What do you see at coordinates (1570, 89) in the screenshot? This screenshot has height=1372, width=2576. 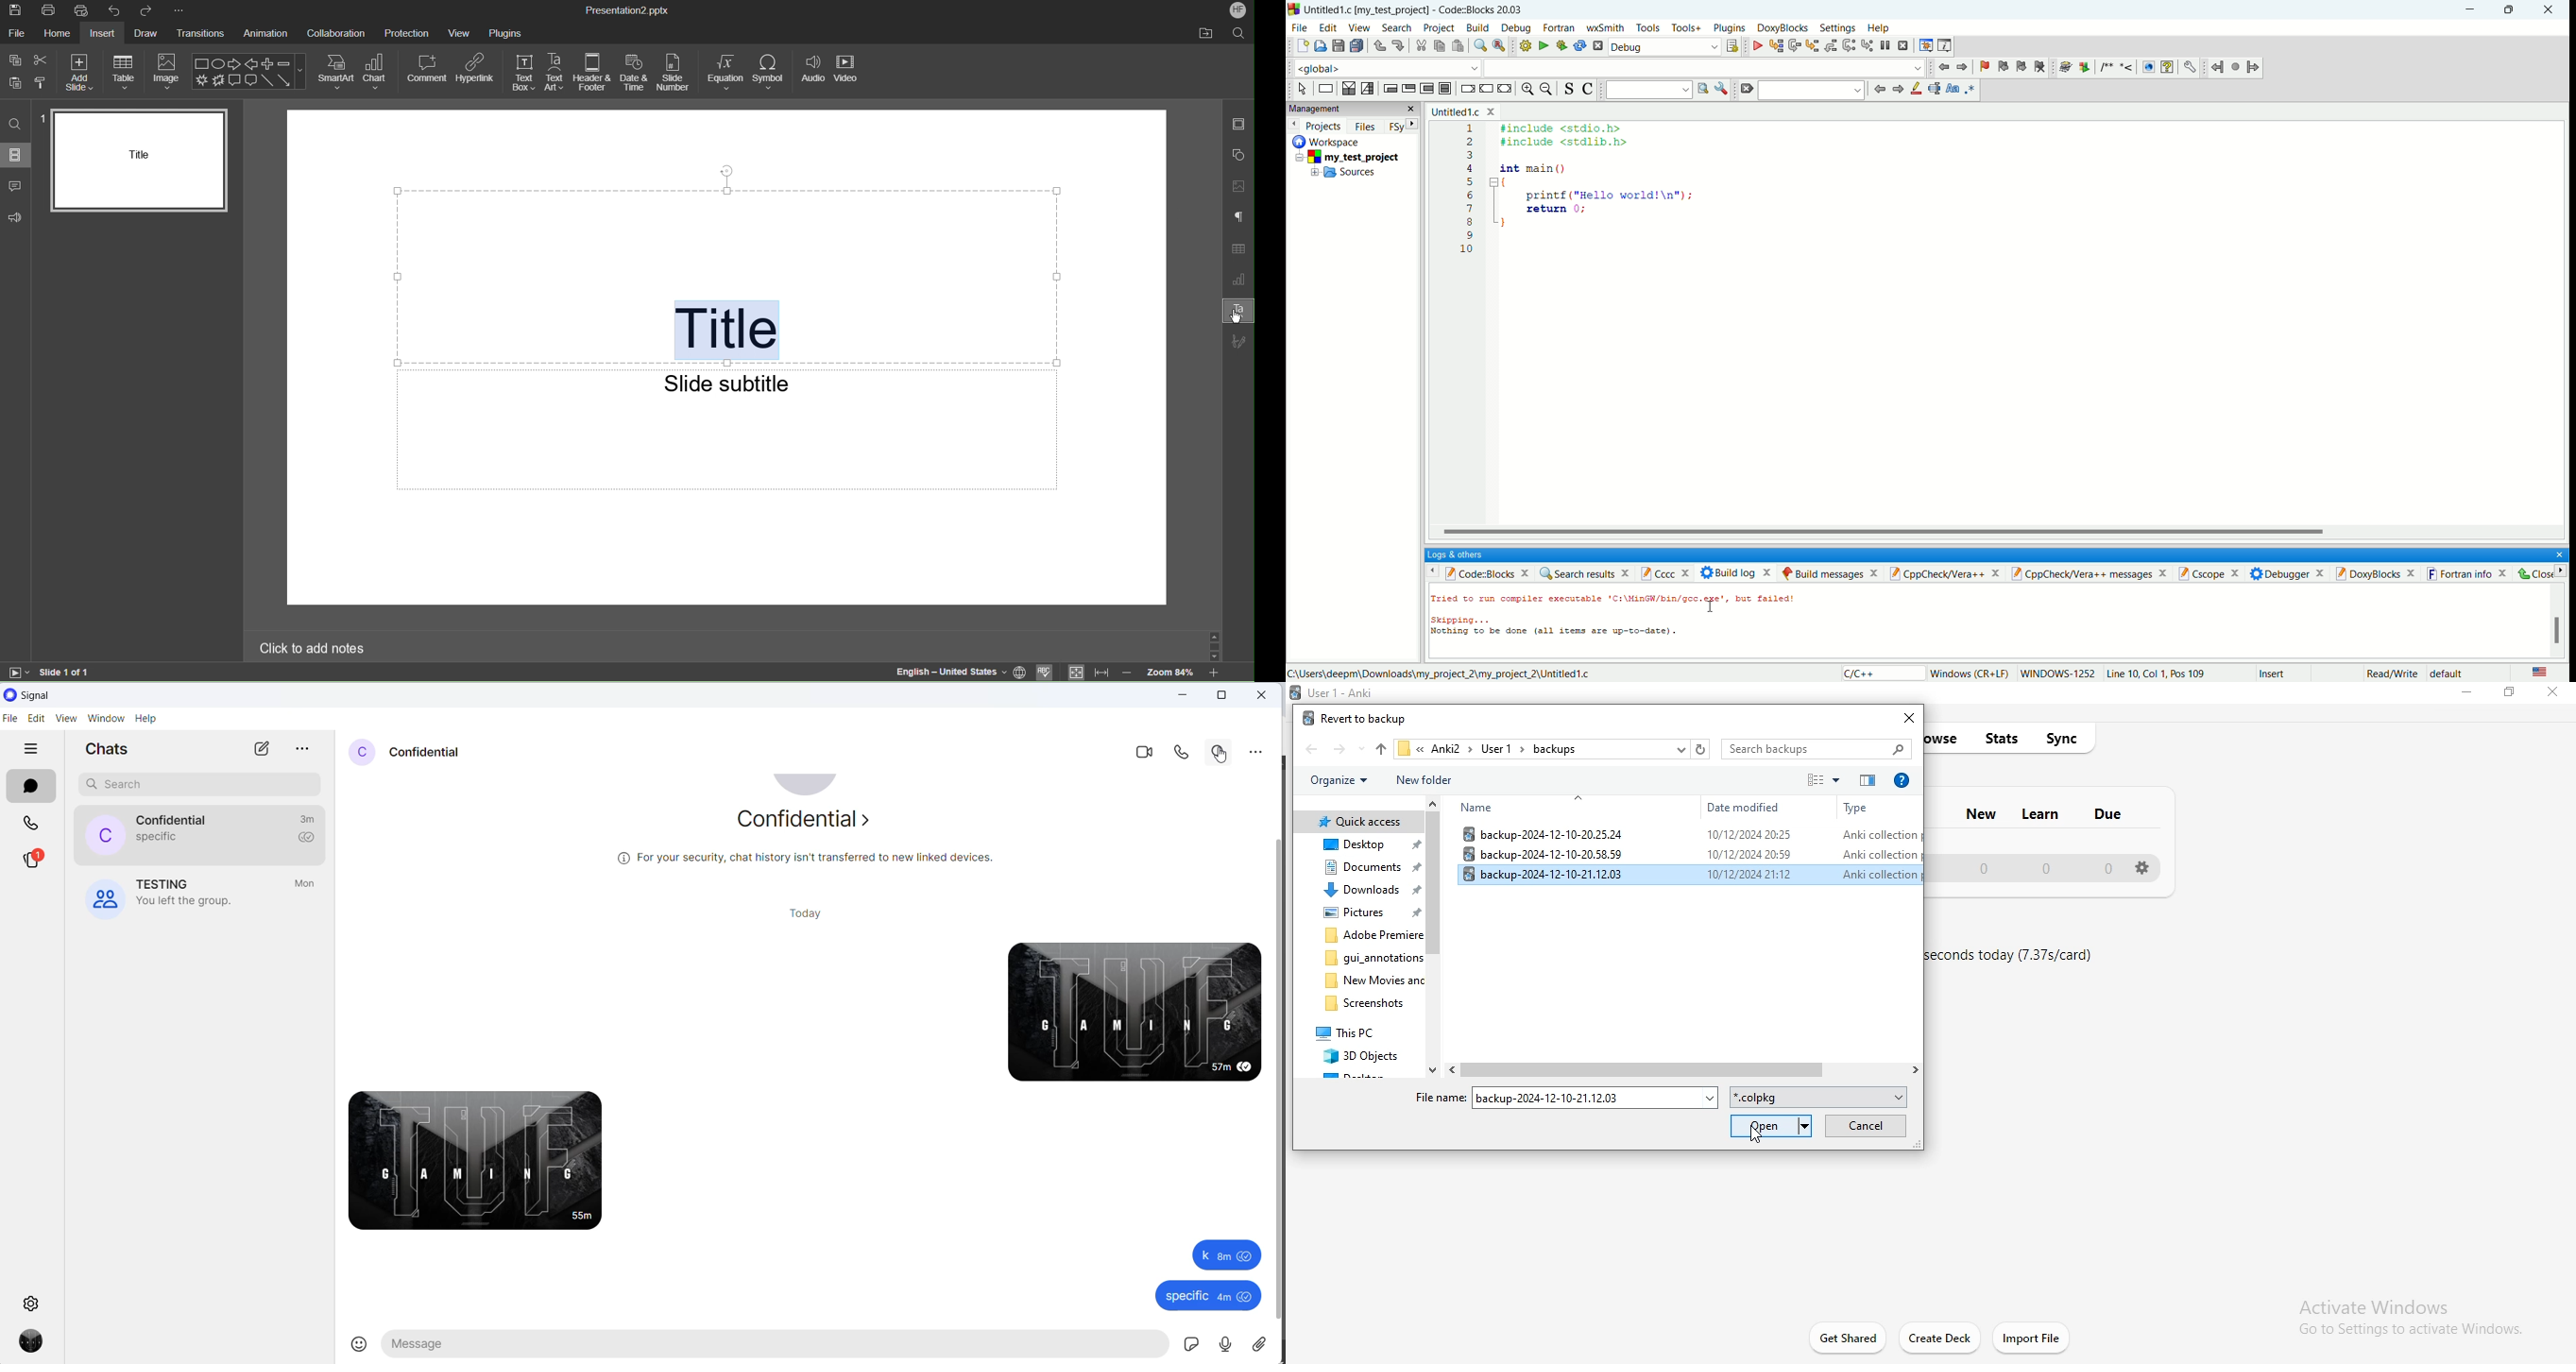 I see `toggle sources` at bounding box center [1570, 89].